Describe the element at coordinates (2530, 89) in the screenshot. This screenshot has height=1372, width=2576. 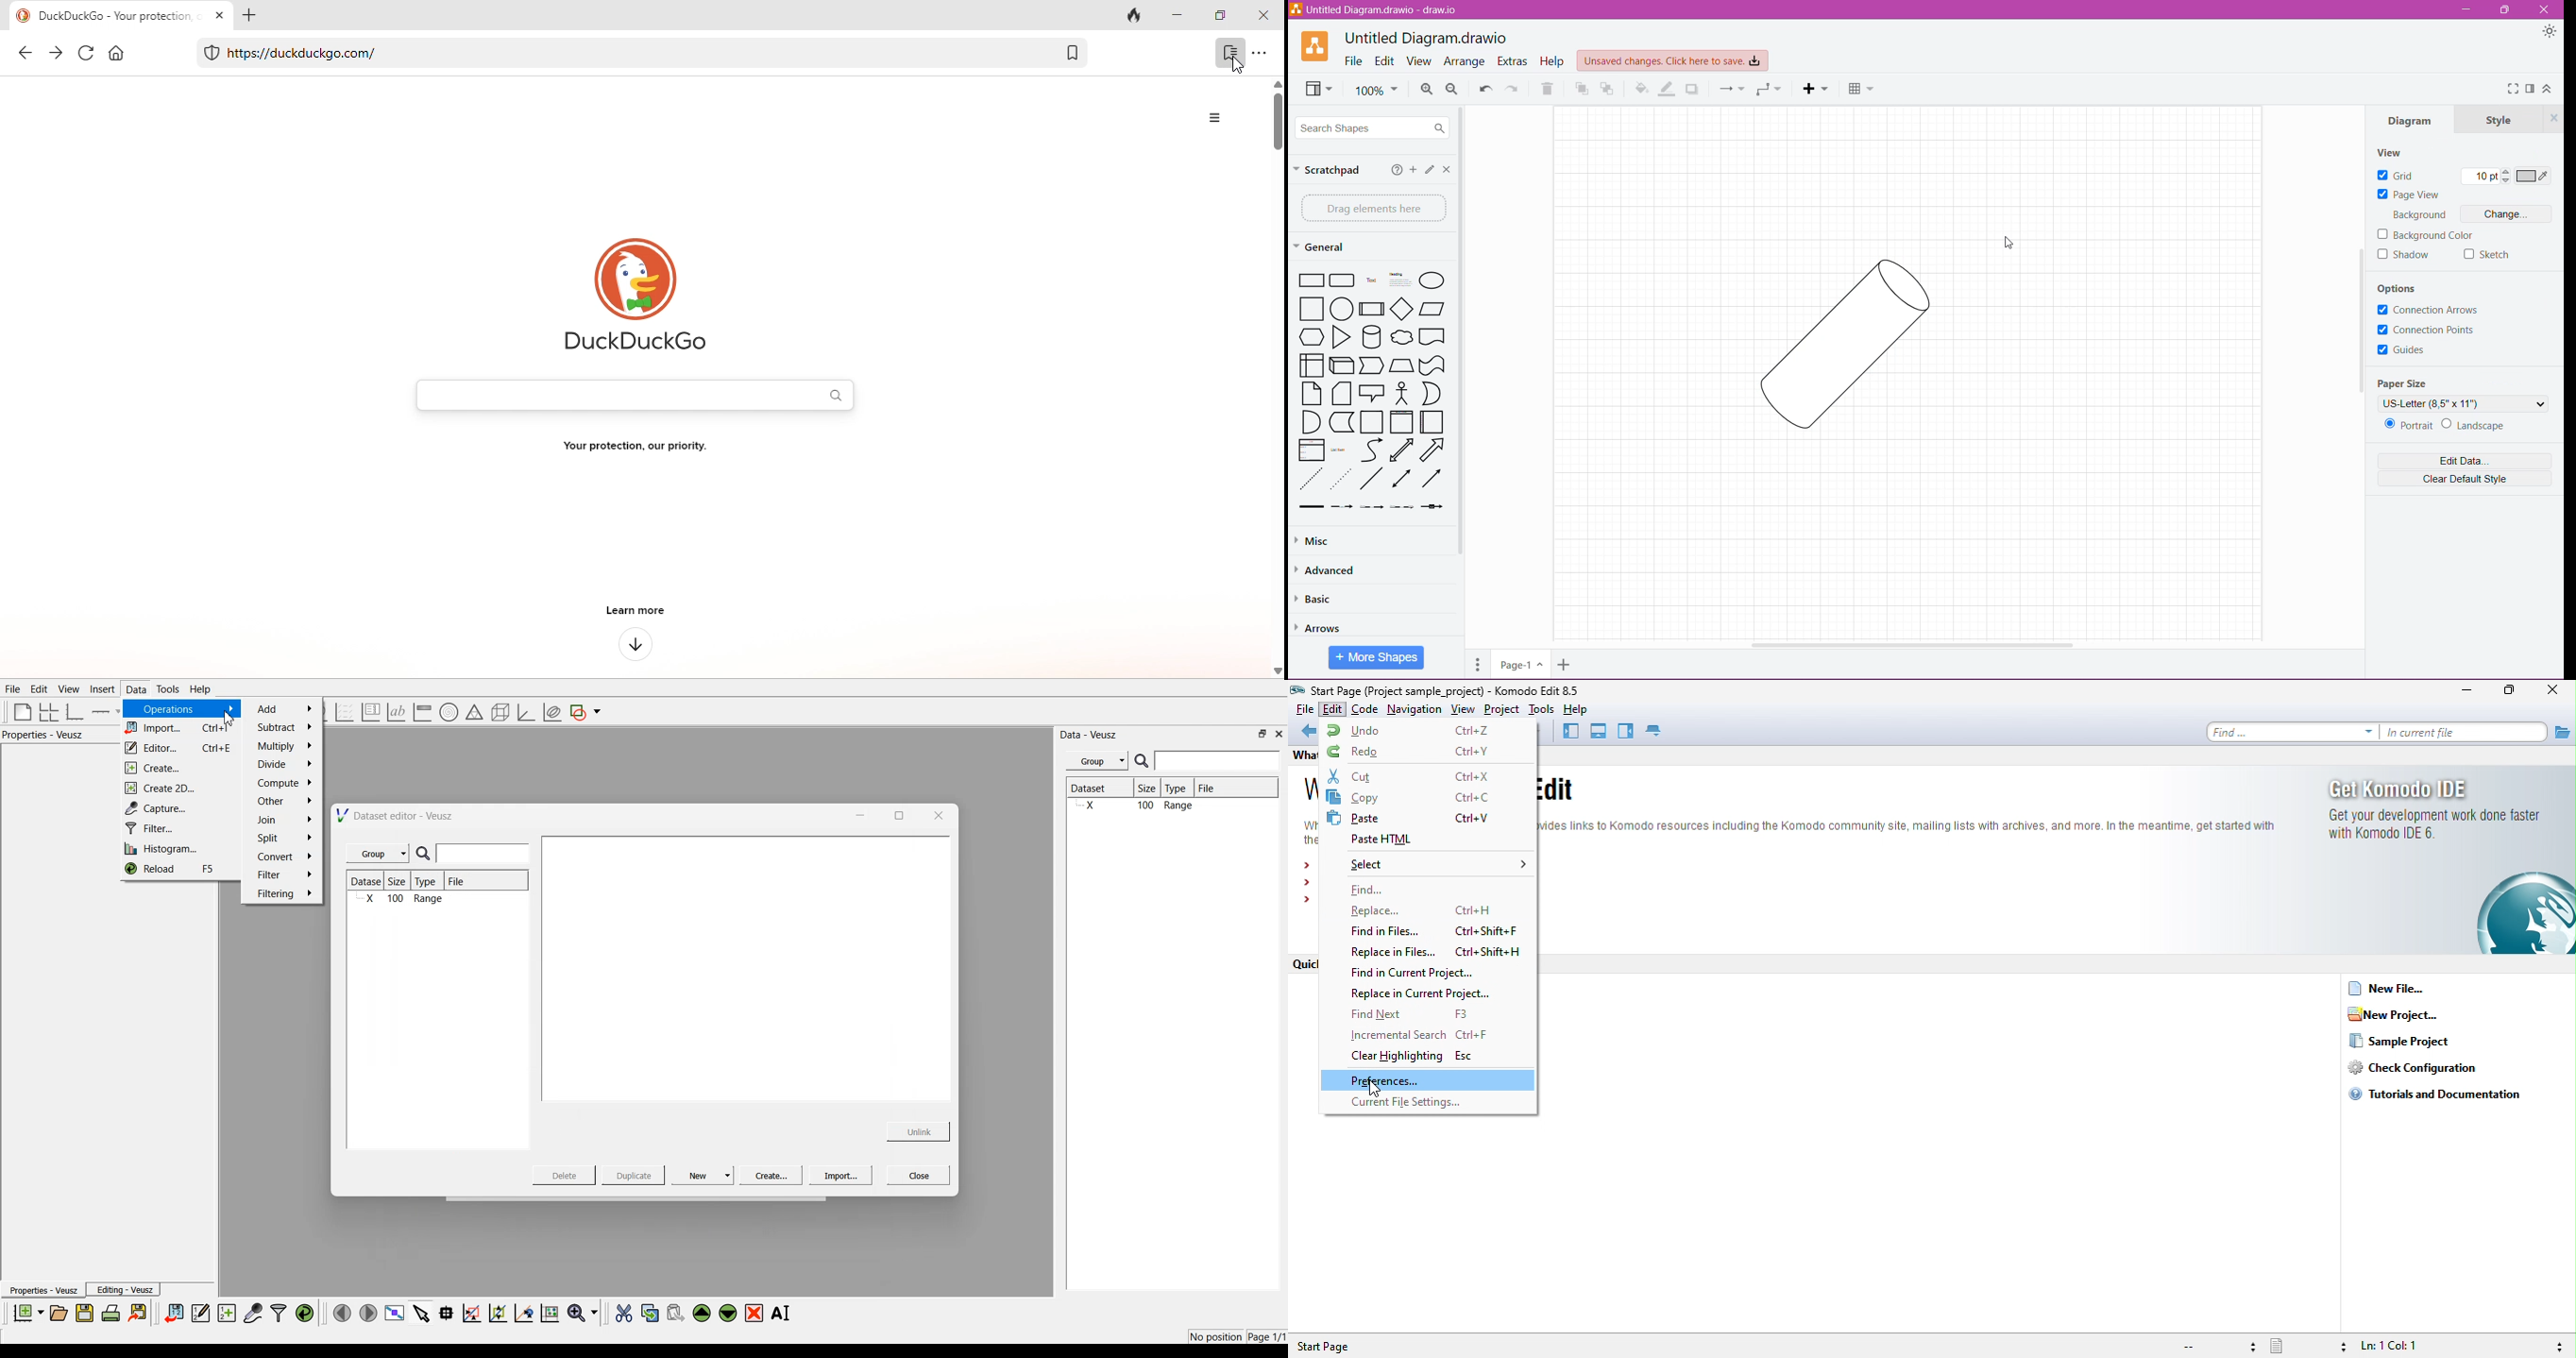
I see `Format` at that location.